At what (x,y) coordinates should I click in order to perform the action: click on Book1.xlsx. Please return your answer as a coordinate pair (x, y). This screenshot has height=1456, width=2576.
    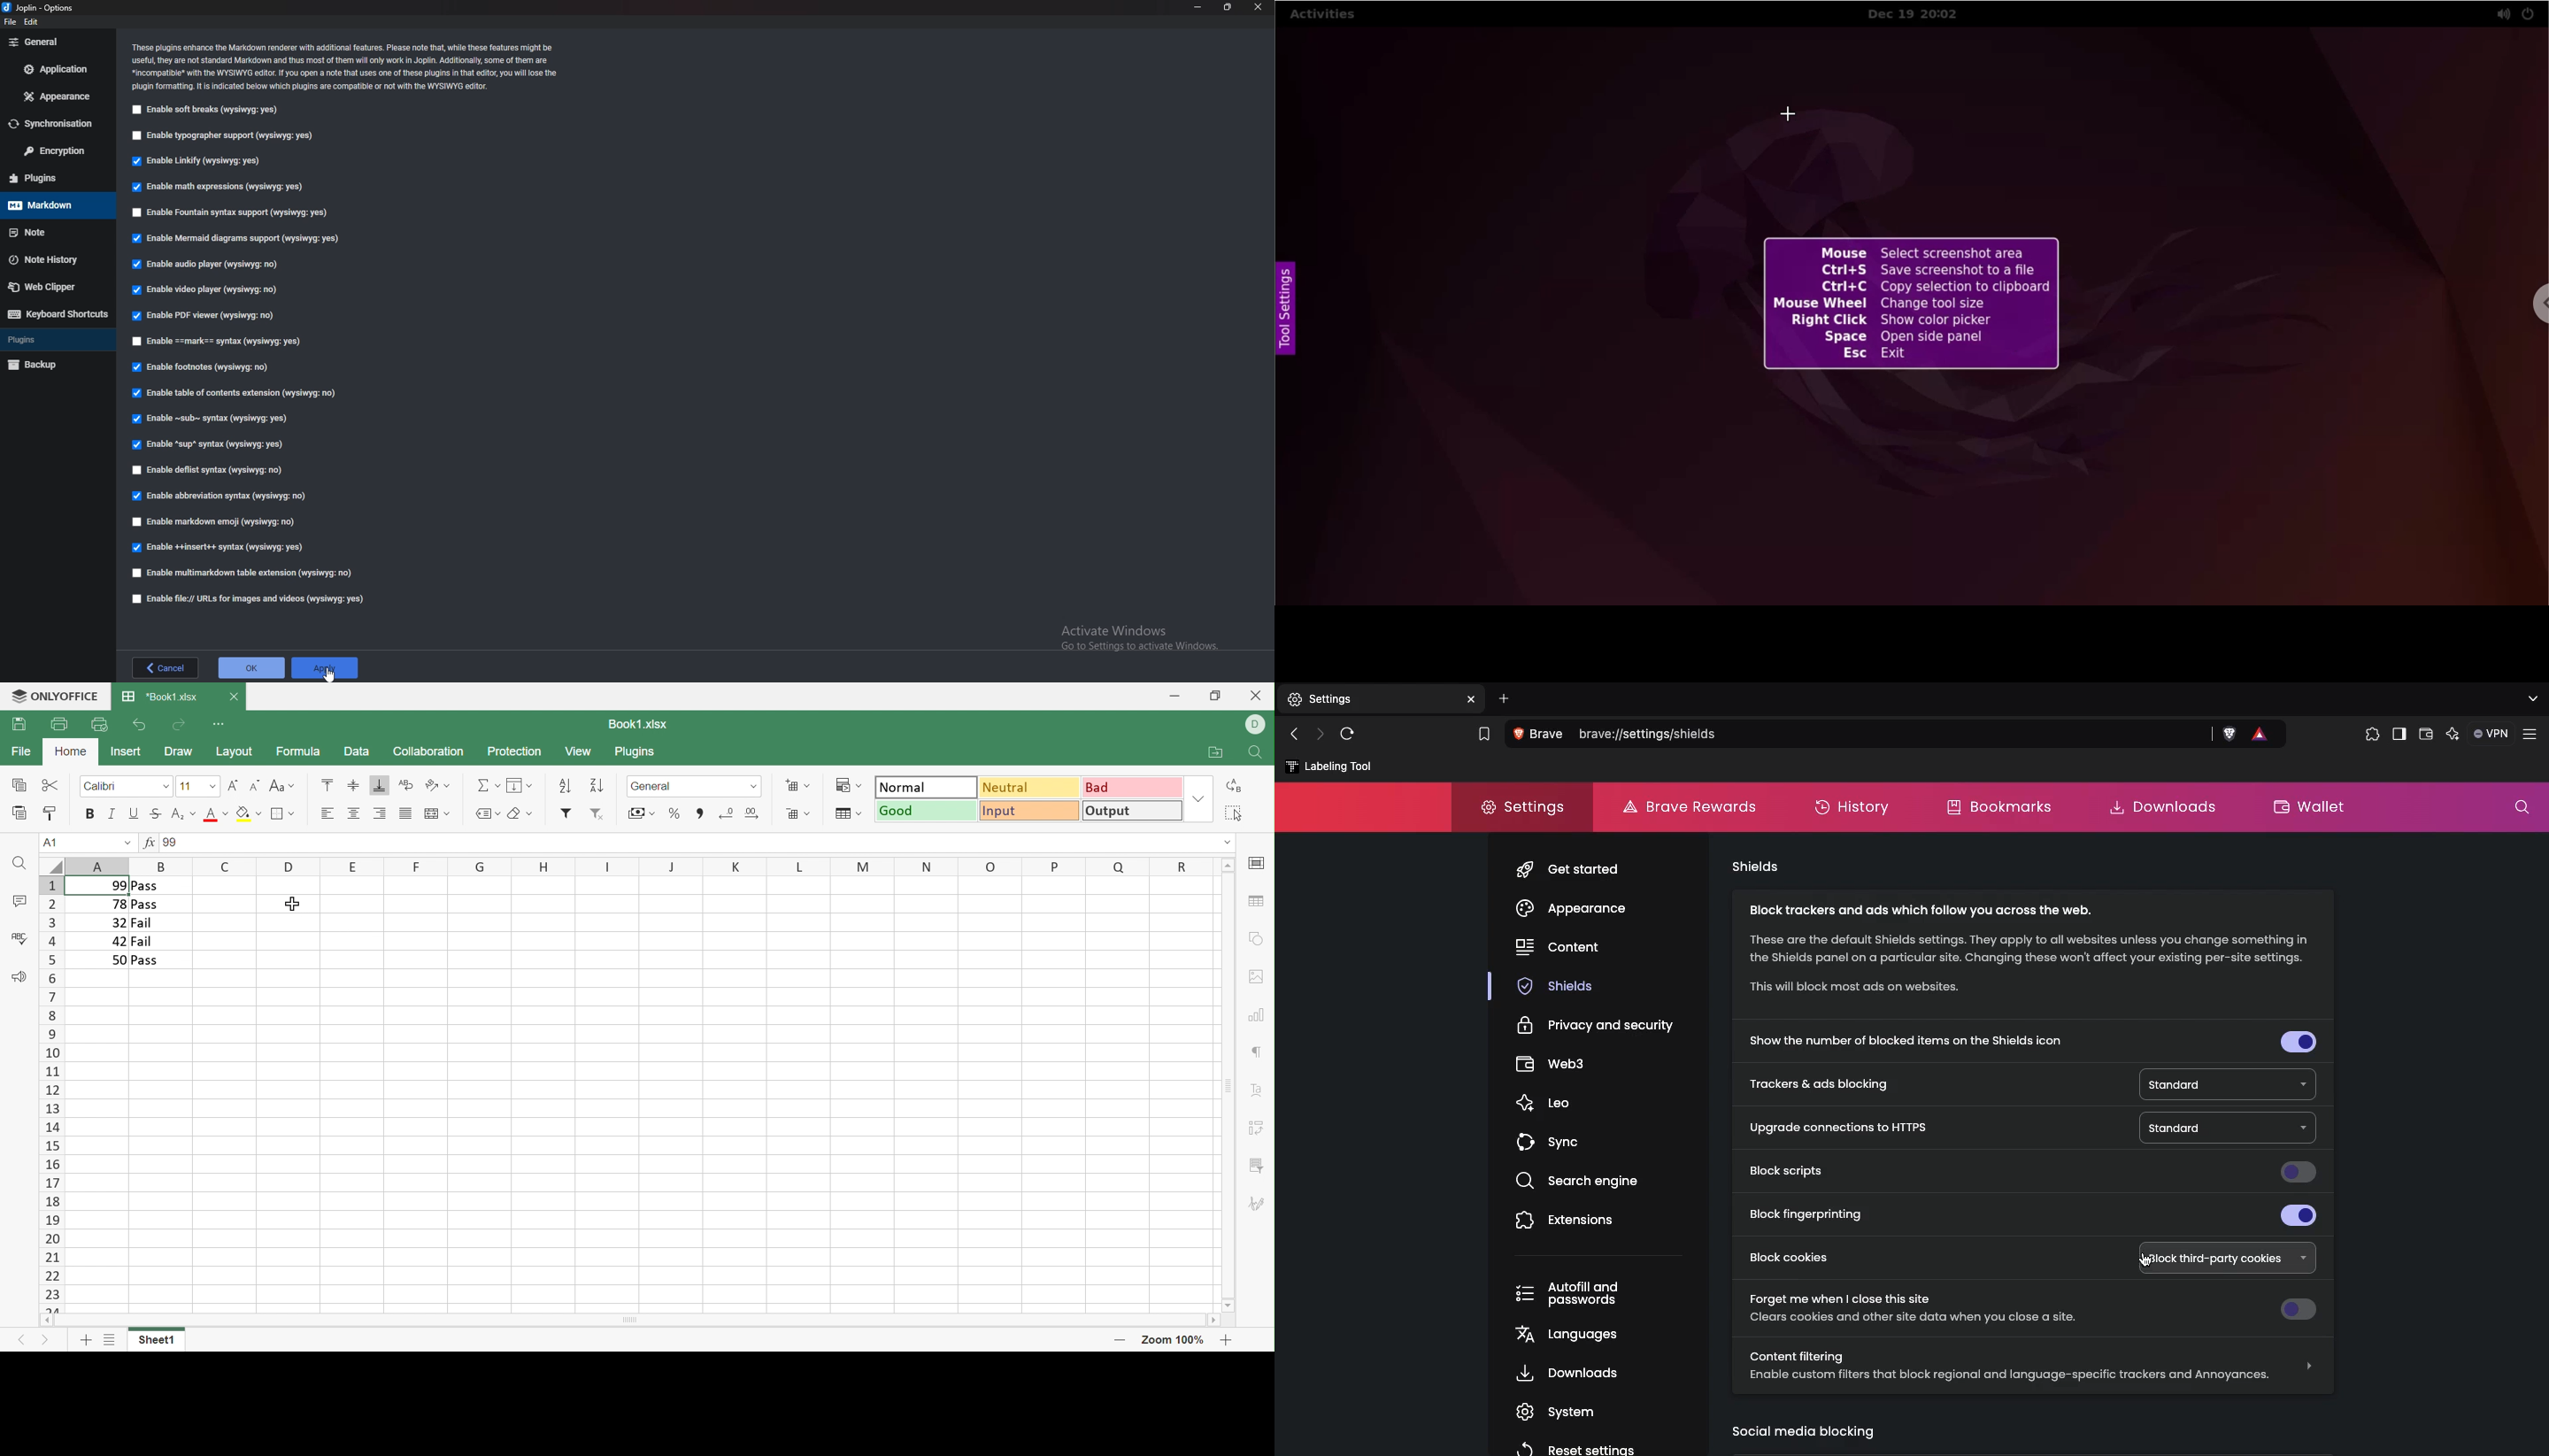
    Looking at the image, I should click on (637, 725).